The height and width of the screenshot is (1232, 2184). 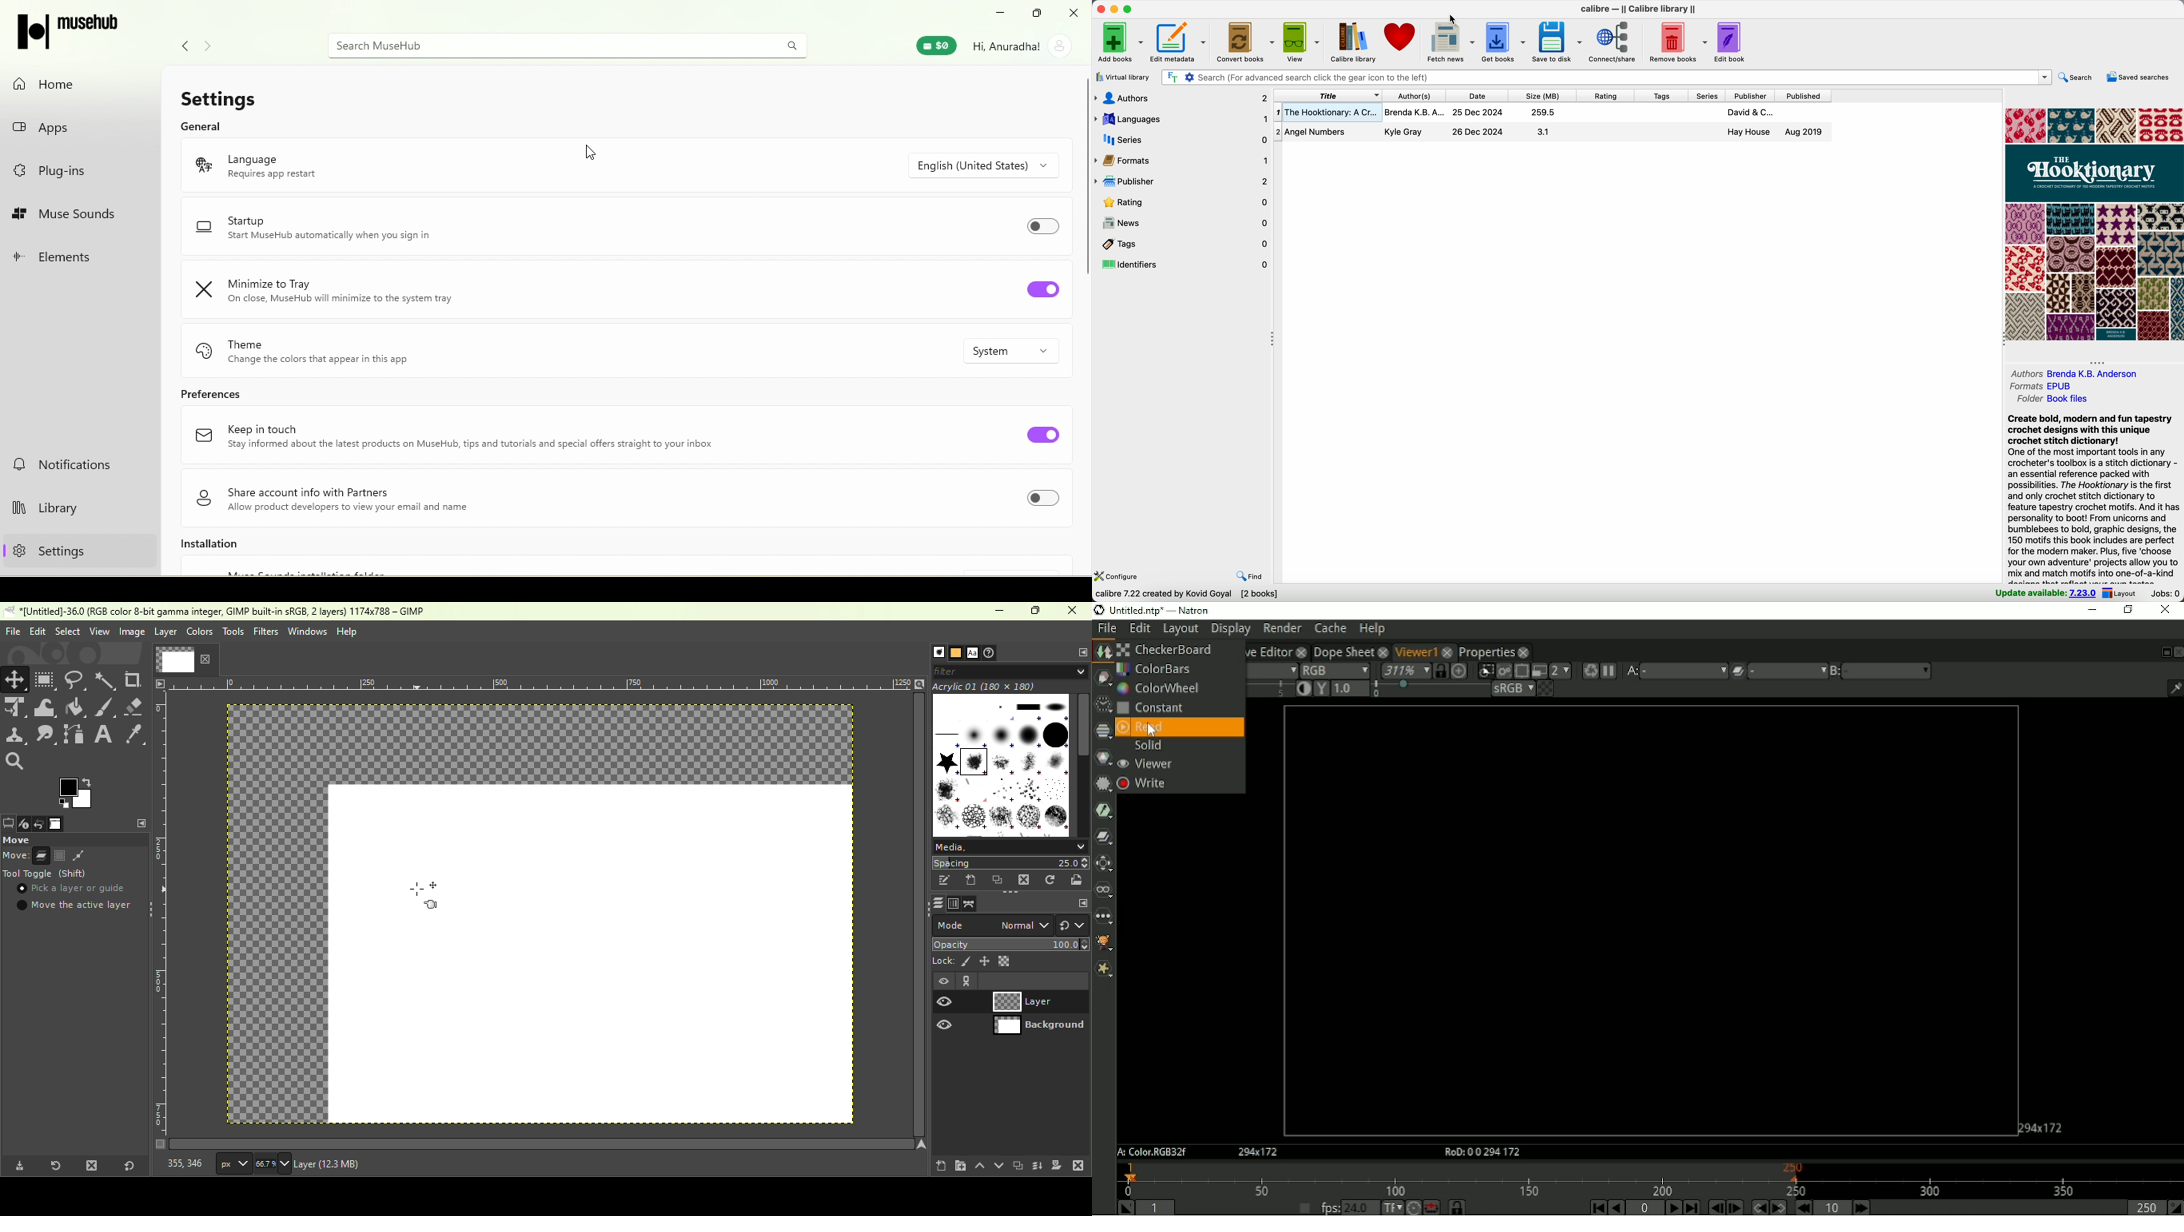 I want to click on Intersect with the current selection, so click(x=101, y=855).